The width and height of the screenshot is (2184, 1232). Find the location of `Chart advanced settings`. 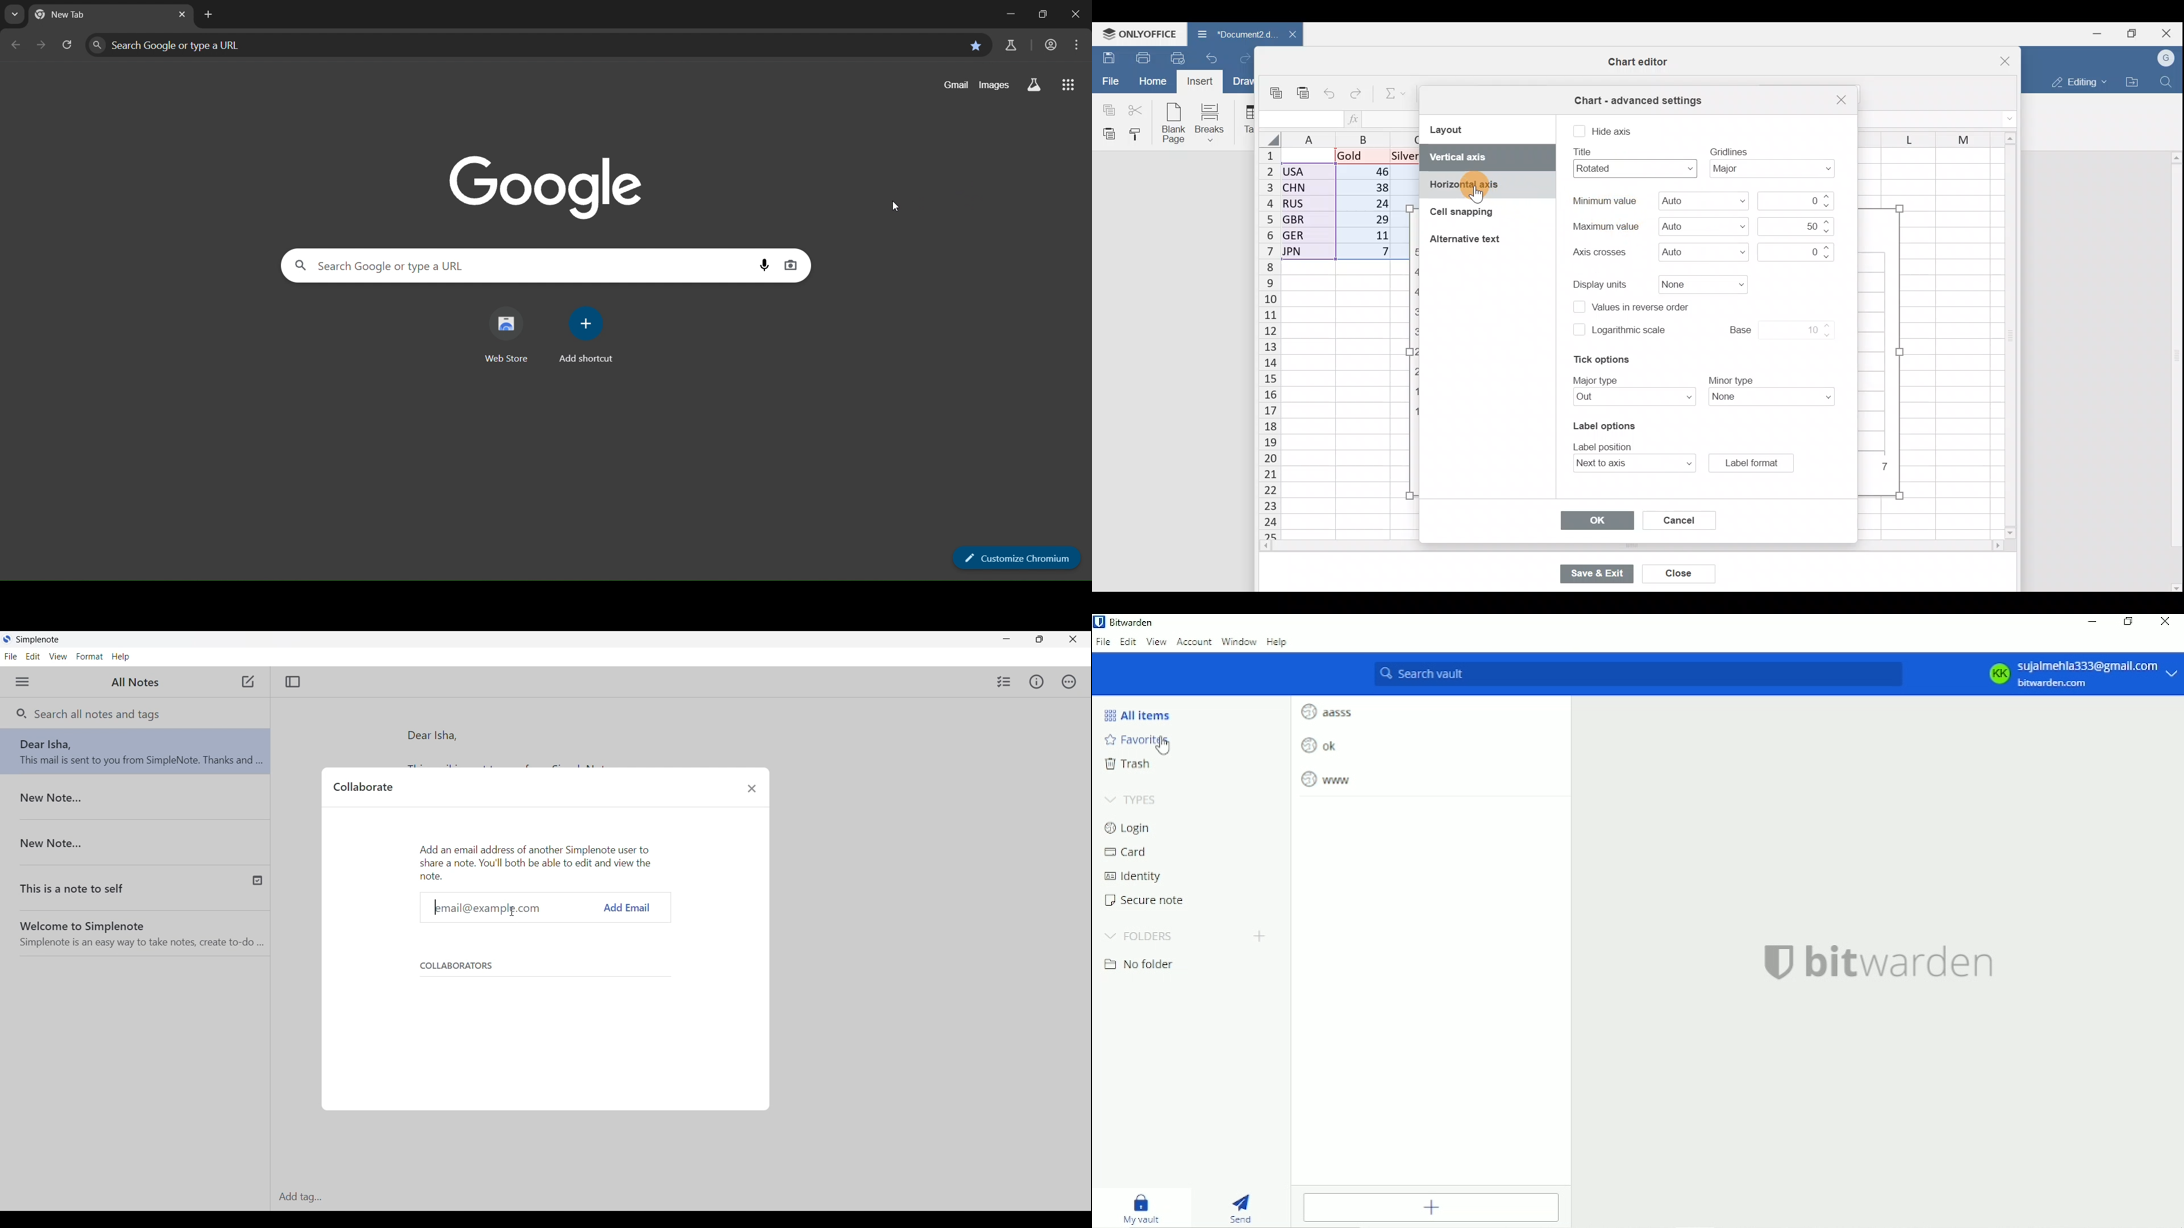

Chart advanced settings is located at coordinates (1637, 97).